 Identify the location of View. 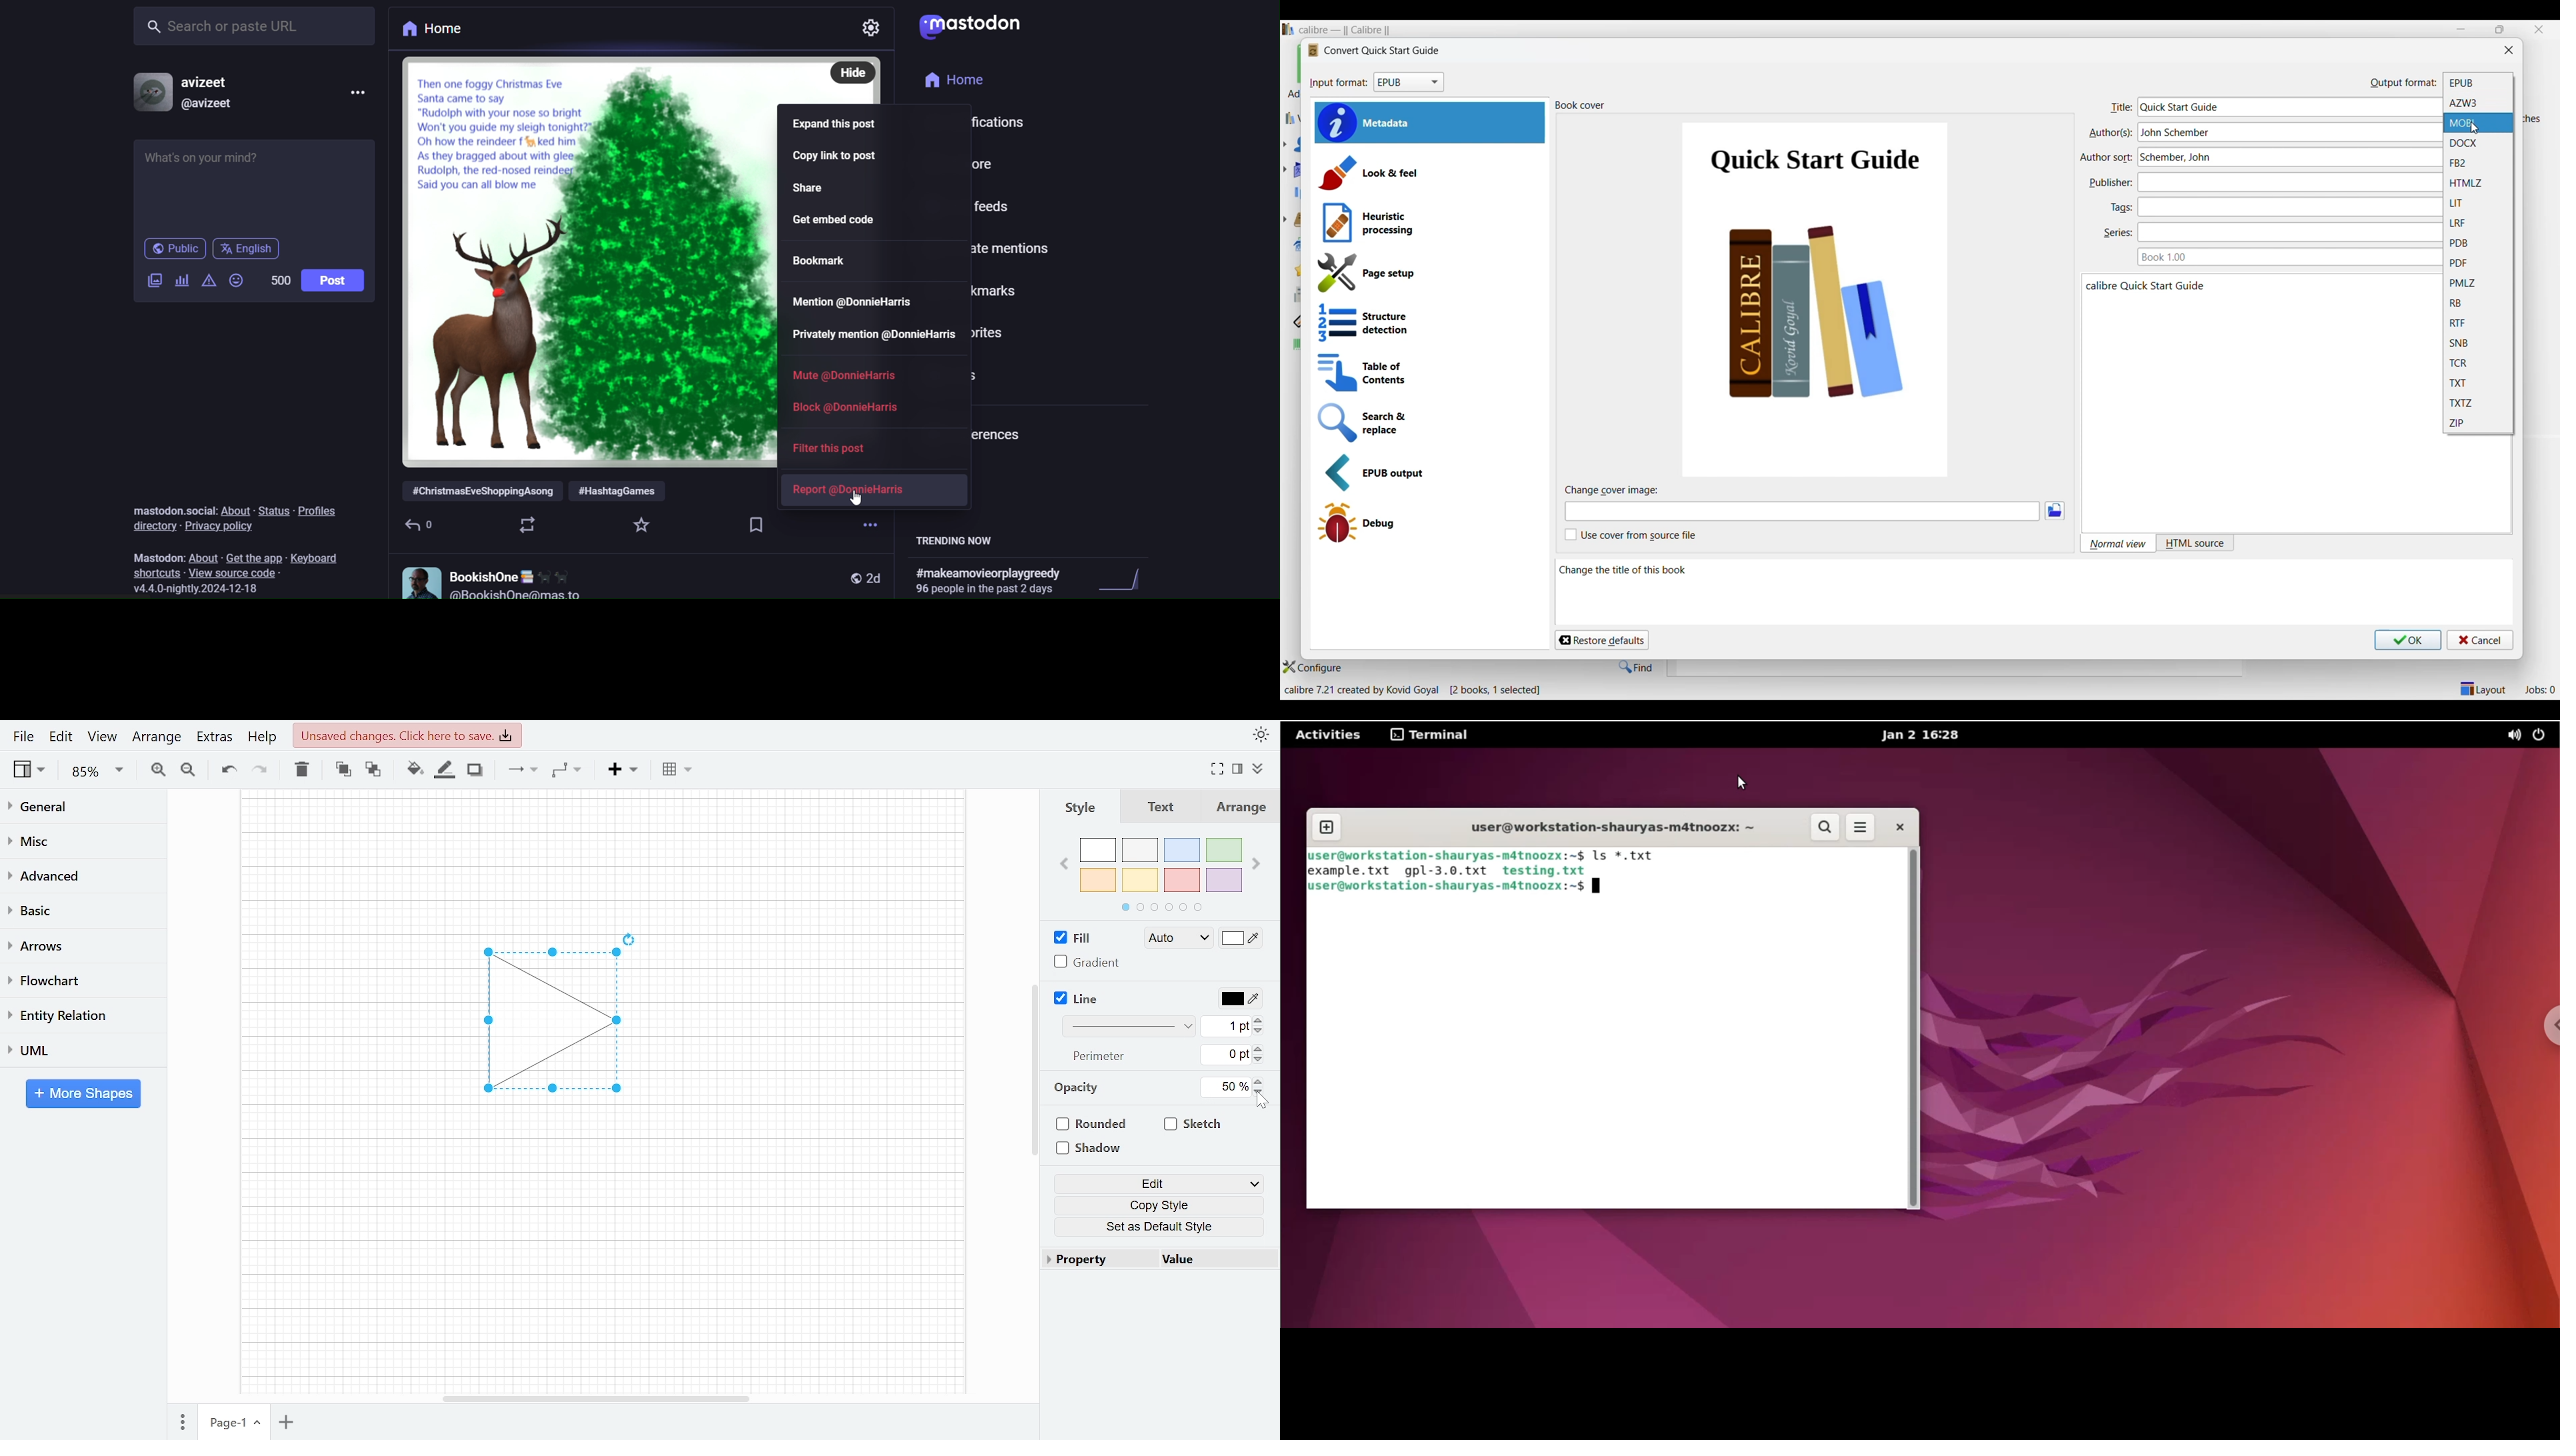
(31, 769).